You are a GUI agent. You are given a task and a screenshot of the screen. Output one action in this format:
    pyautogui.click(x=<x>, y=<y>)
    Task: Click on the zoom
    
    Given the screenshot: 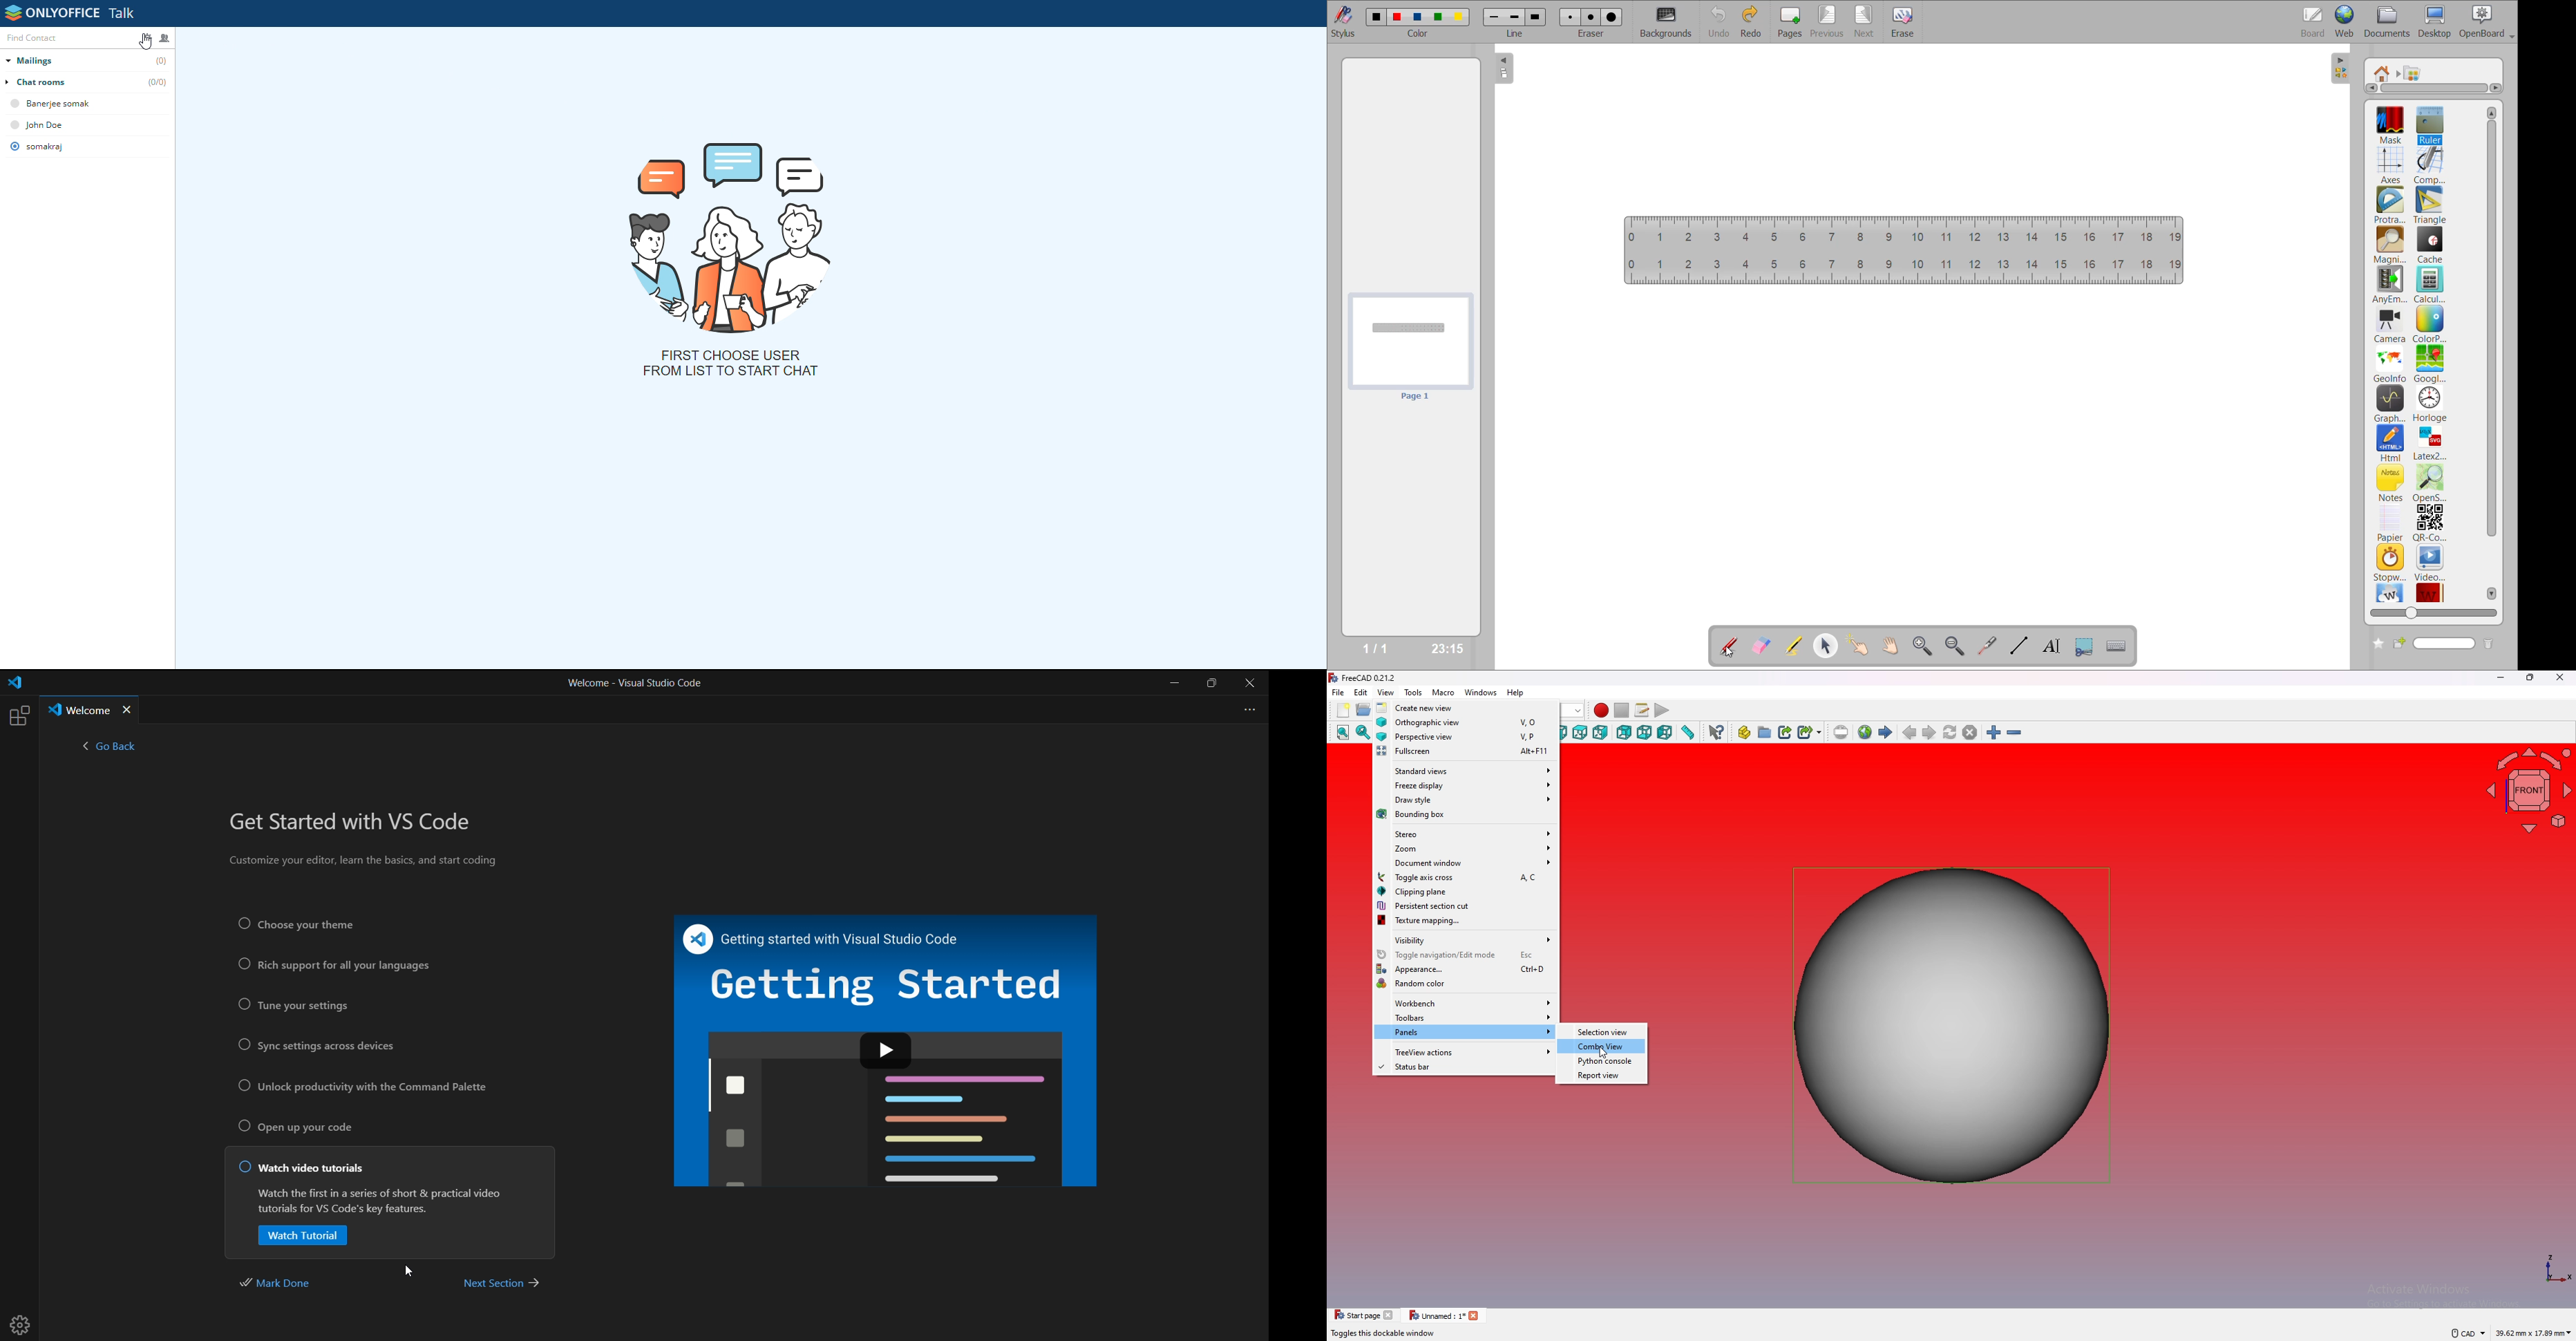 What is the action you would take?
    pyautogui.click(x=1466, y=848)
    